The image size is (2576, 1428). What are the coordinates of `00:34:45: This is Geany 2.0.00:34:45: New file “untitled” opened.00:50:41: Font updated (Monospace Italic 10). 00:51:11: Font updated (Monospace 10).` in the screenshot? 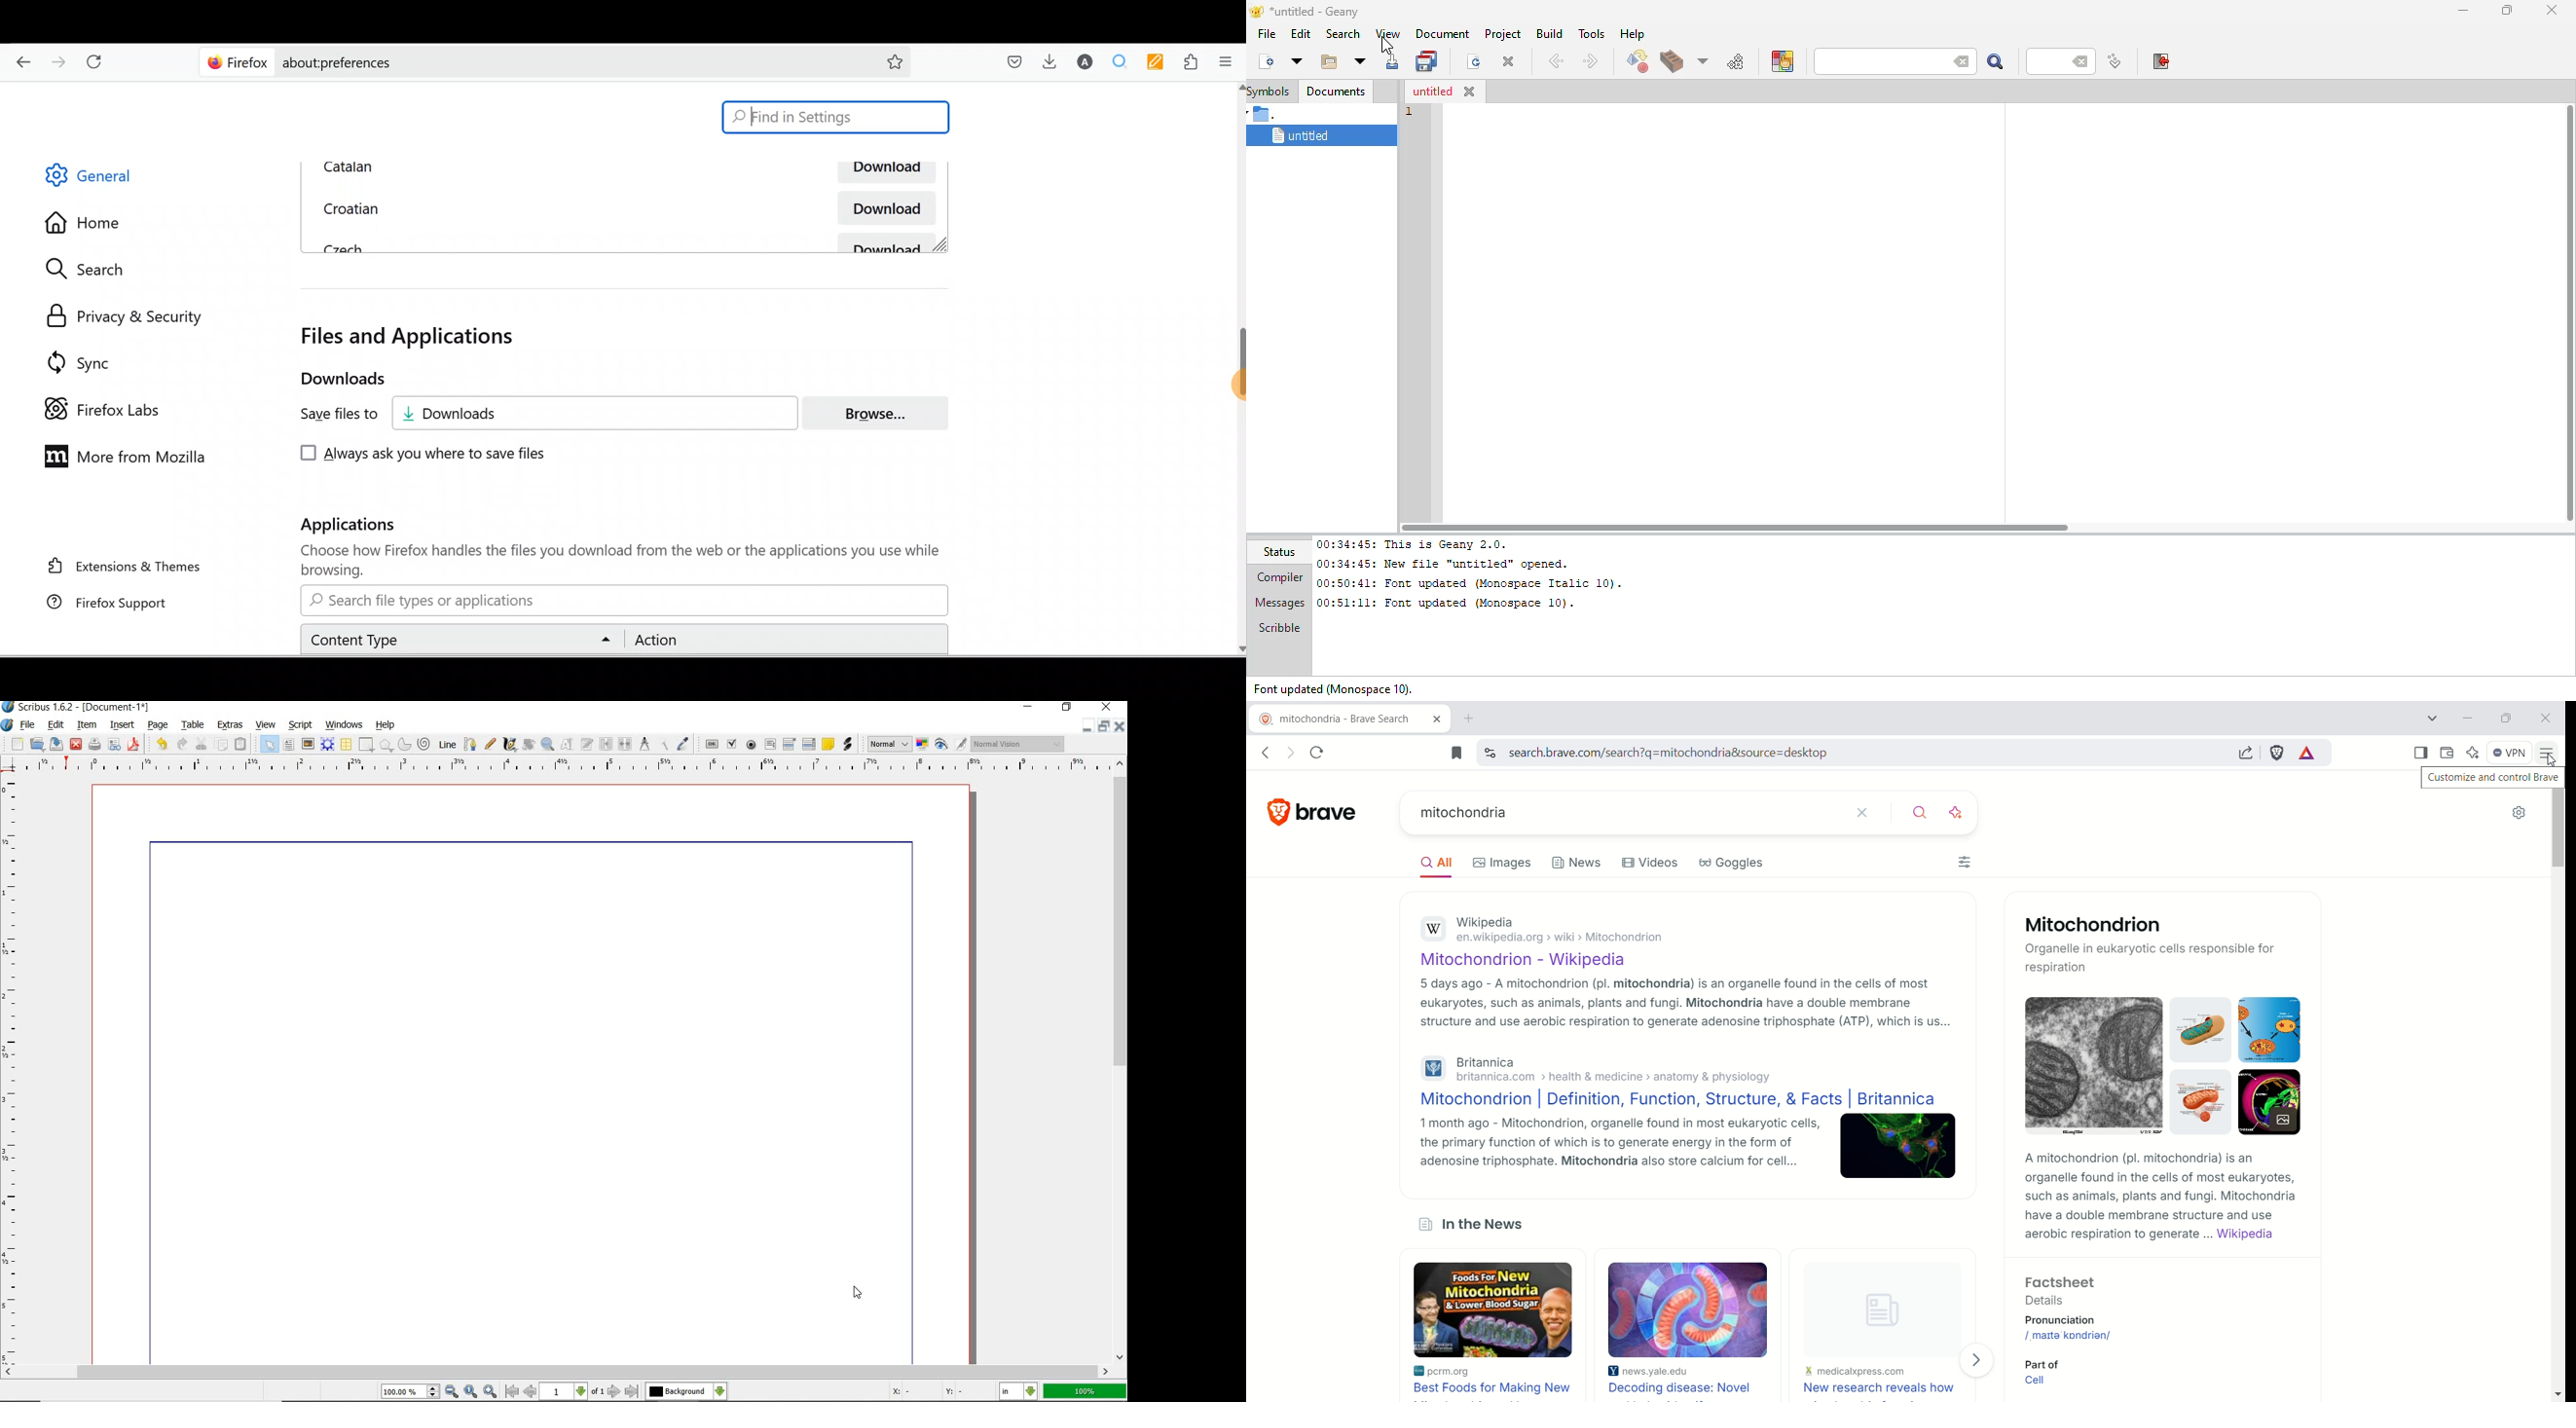 It's located at (1477, 574).